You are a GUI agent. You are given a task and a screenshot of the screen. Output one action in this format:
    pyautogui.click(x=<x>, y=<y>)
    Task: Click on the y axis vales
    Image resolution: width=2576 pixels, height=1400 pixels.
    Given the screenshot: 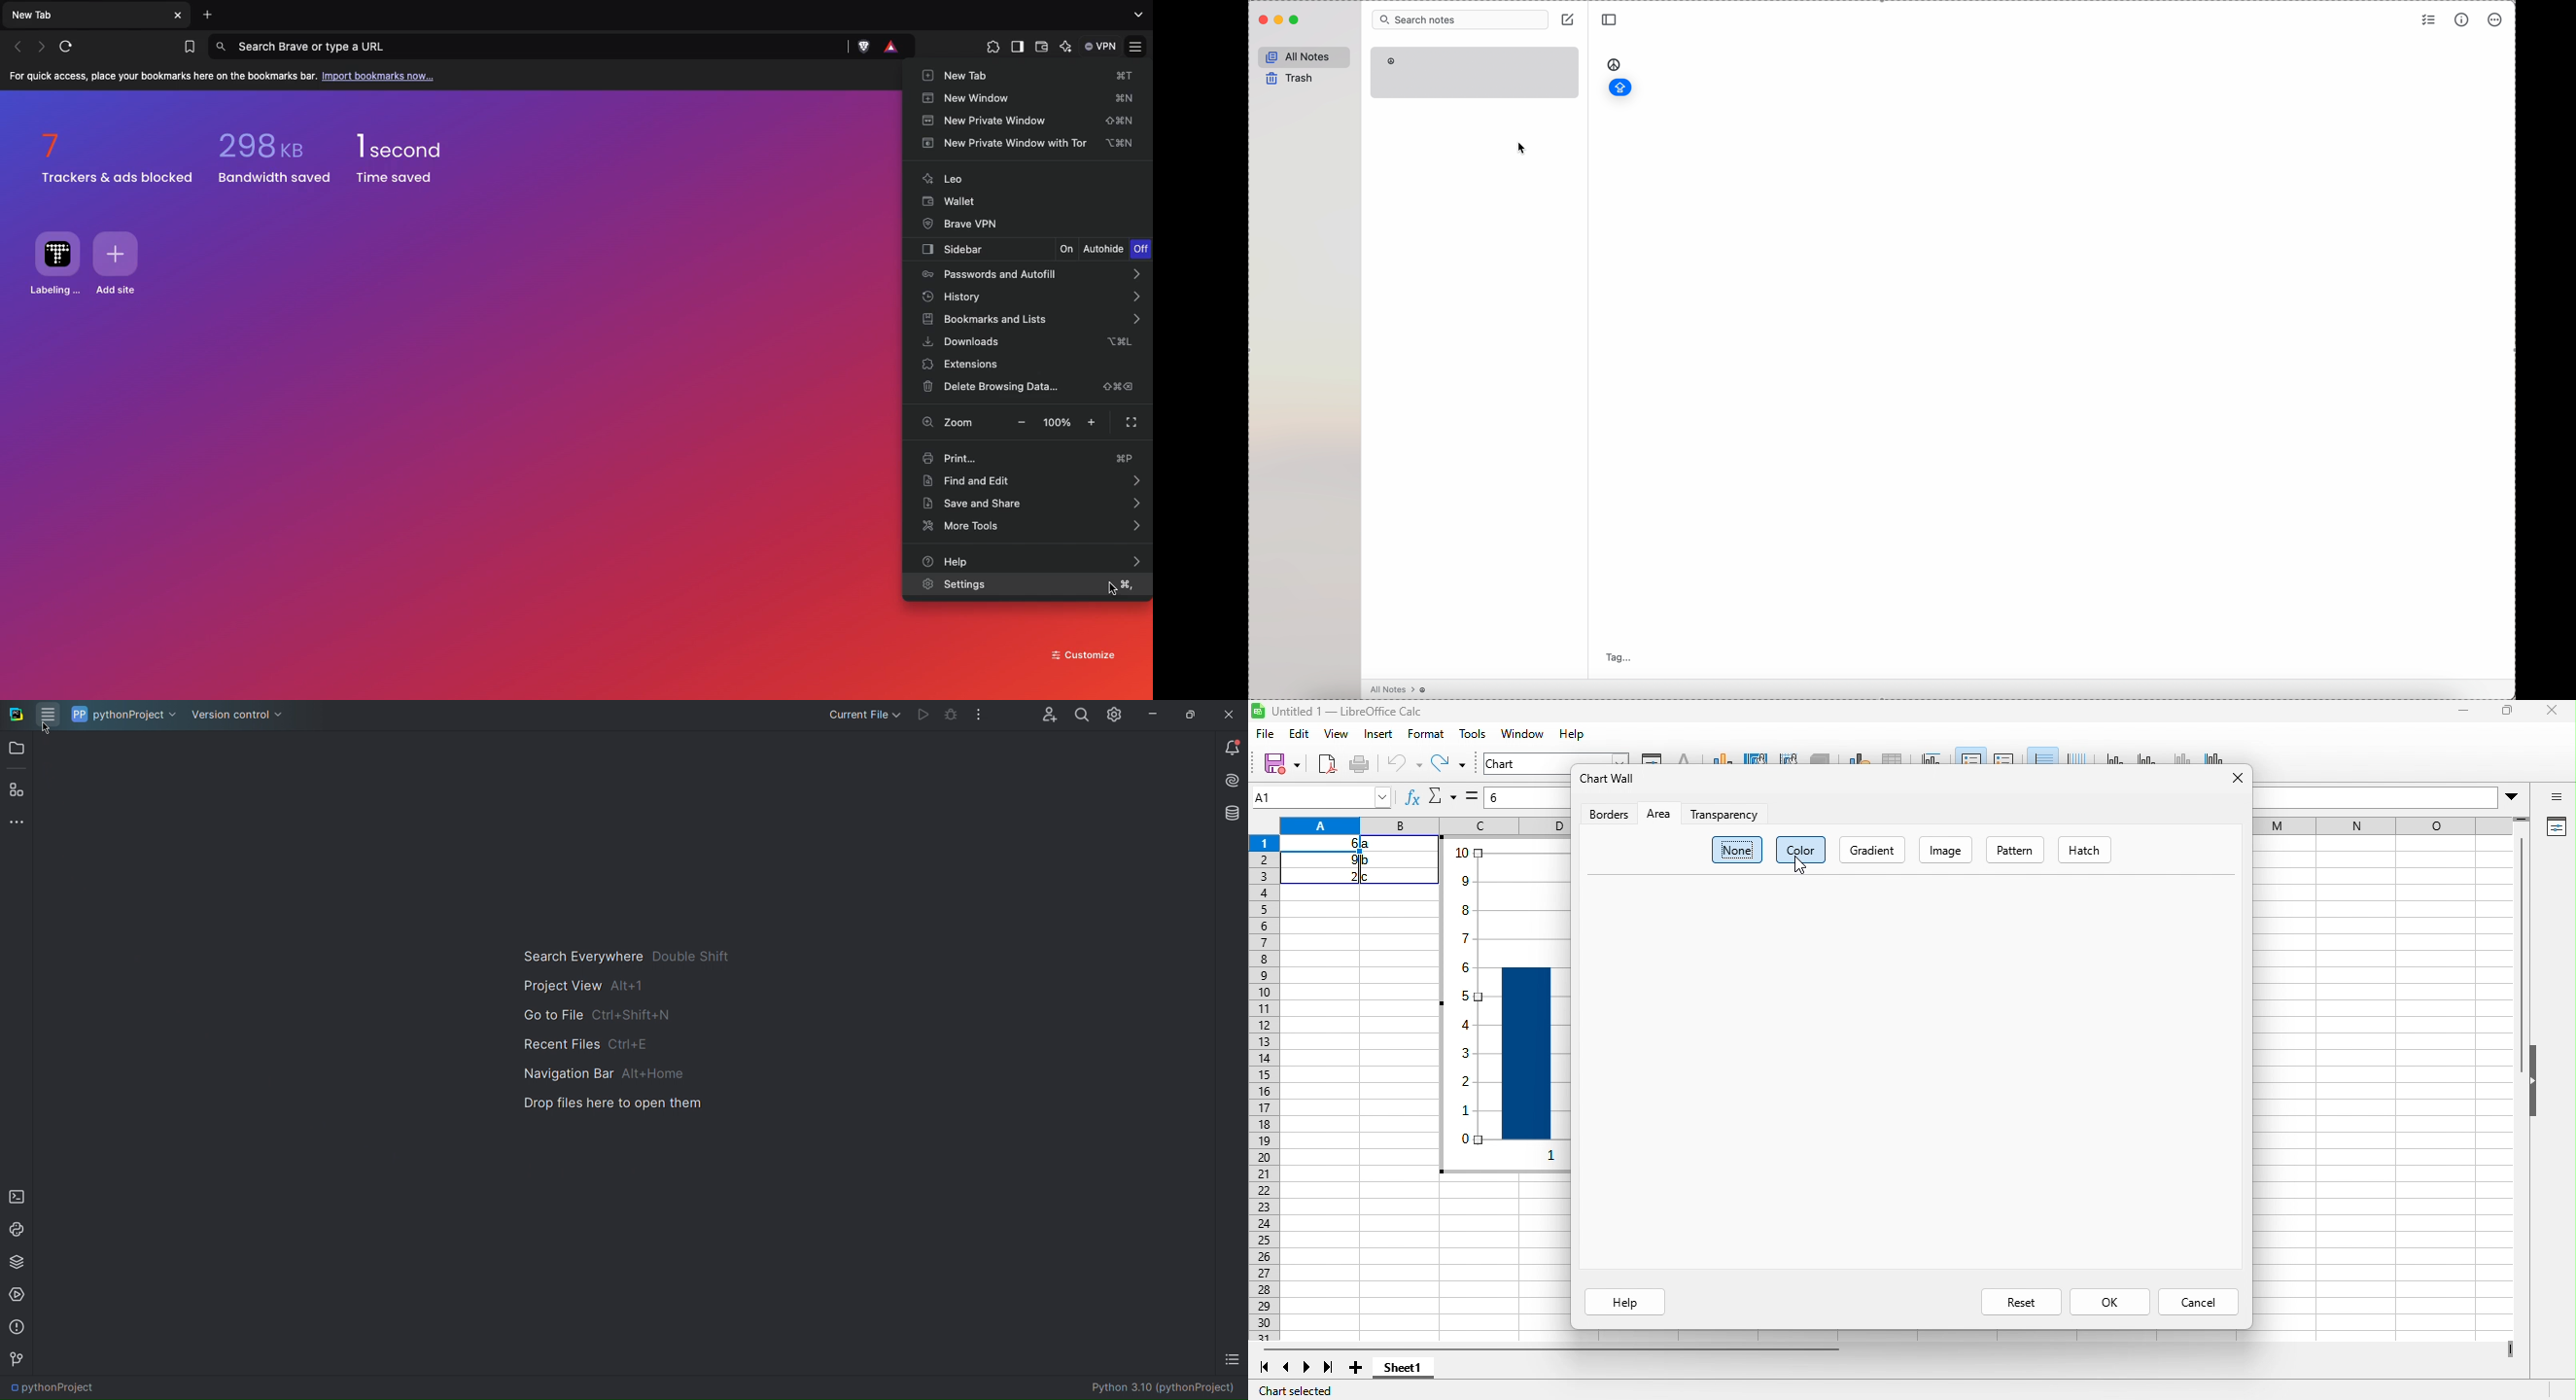 What is the action you would take?
    pyautogui.click(x=1465, y=1012)
    